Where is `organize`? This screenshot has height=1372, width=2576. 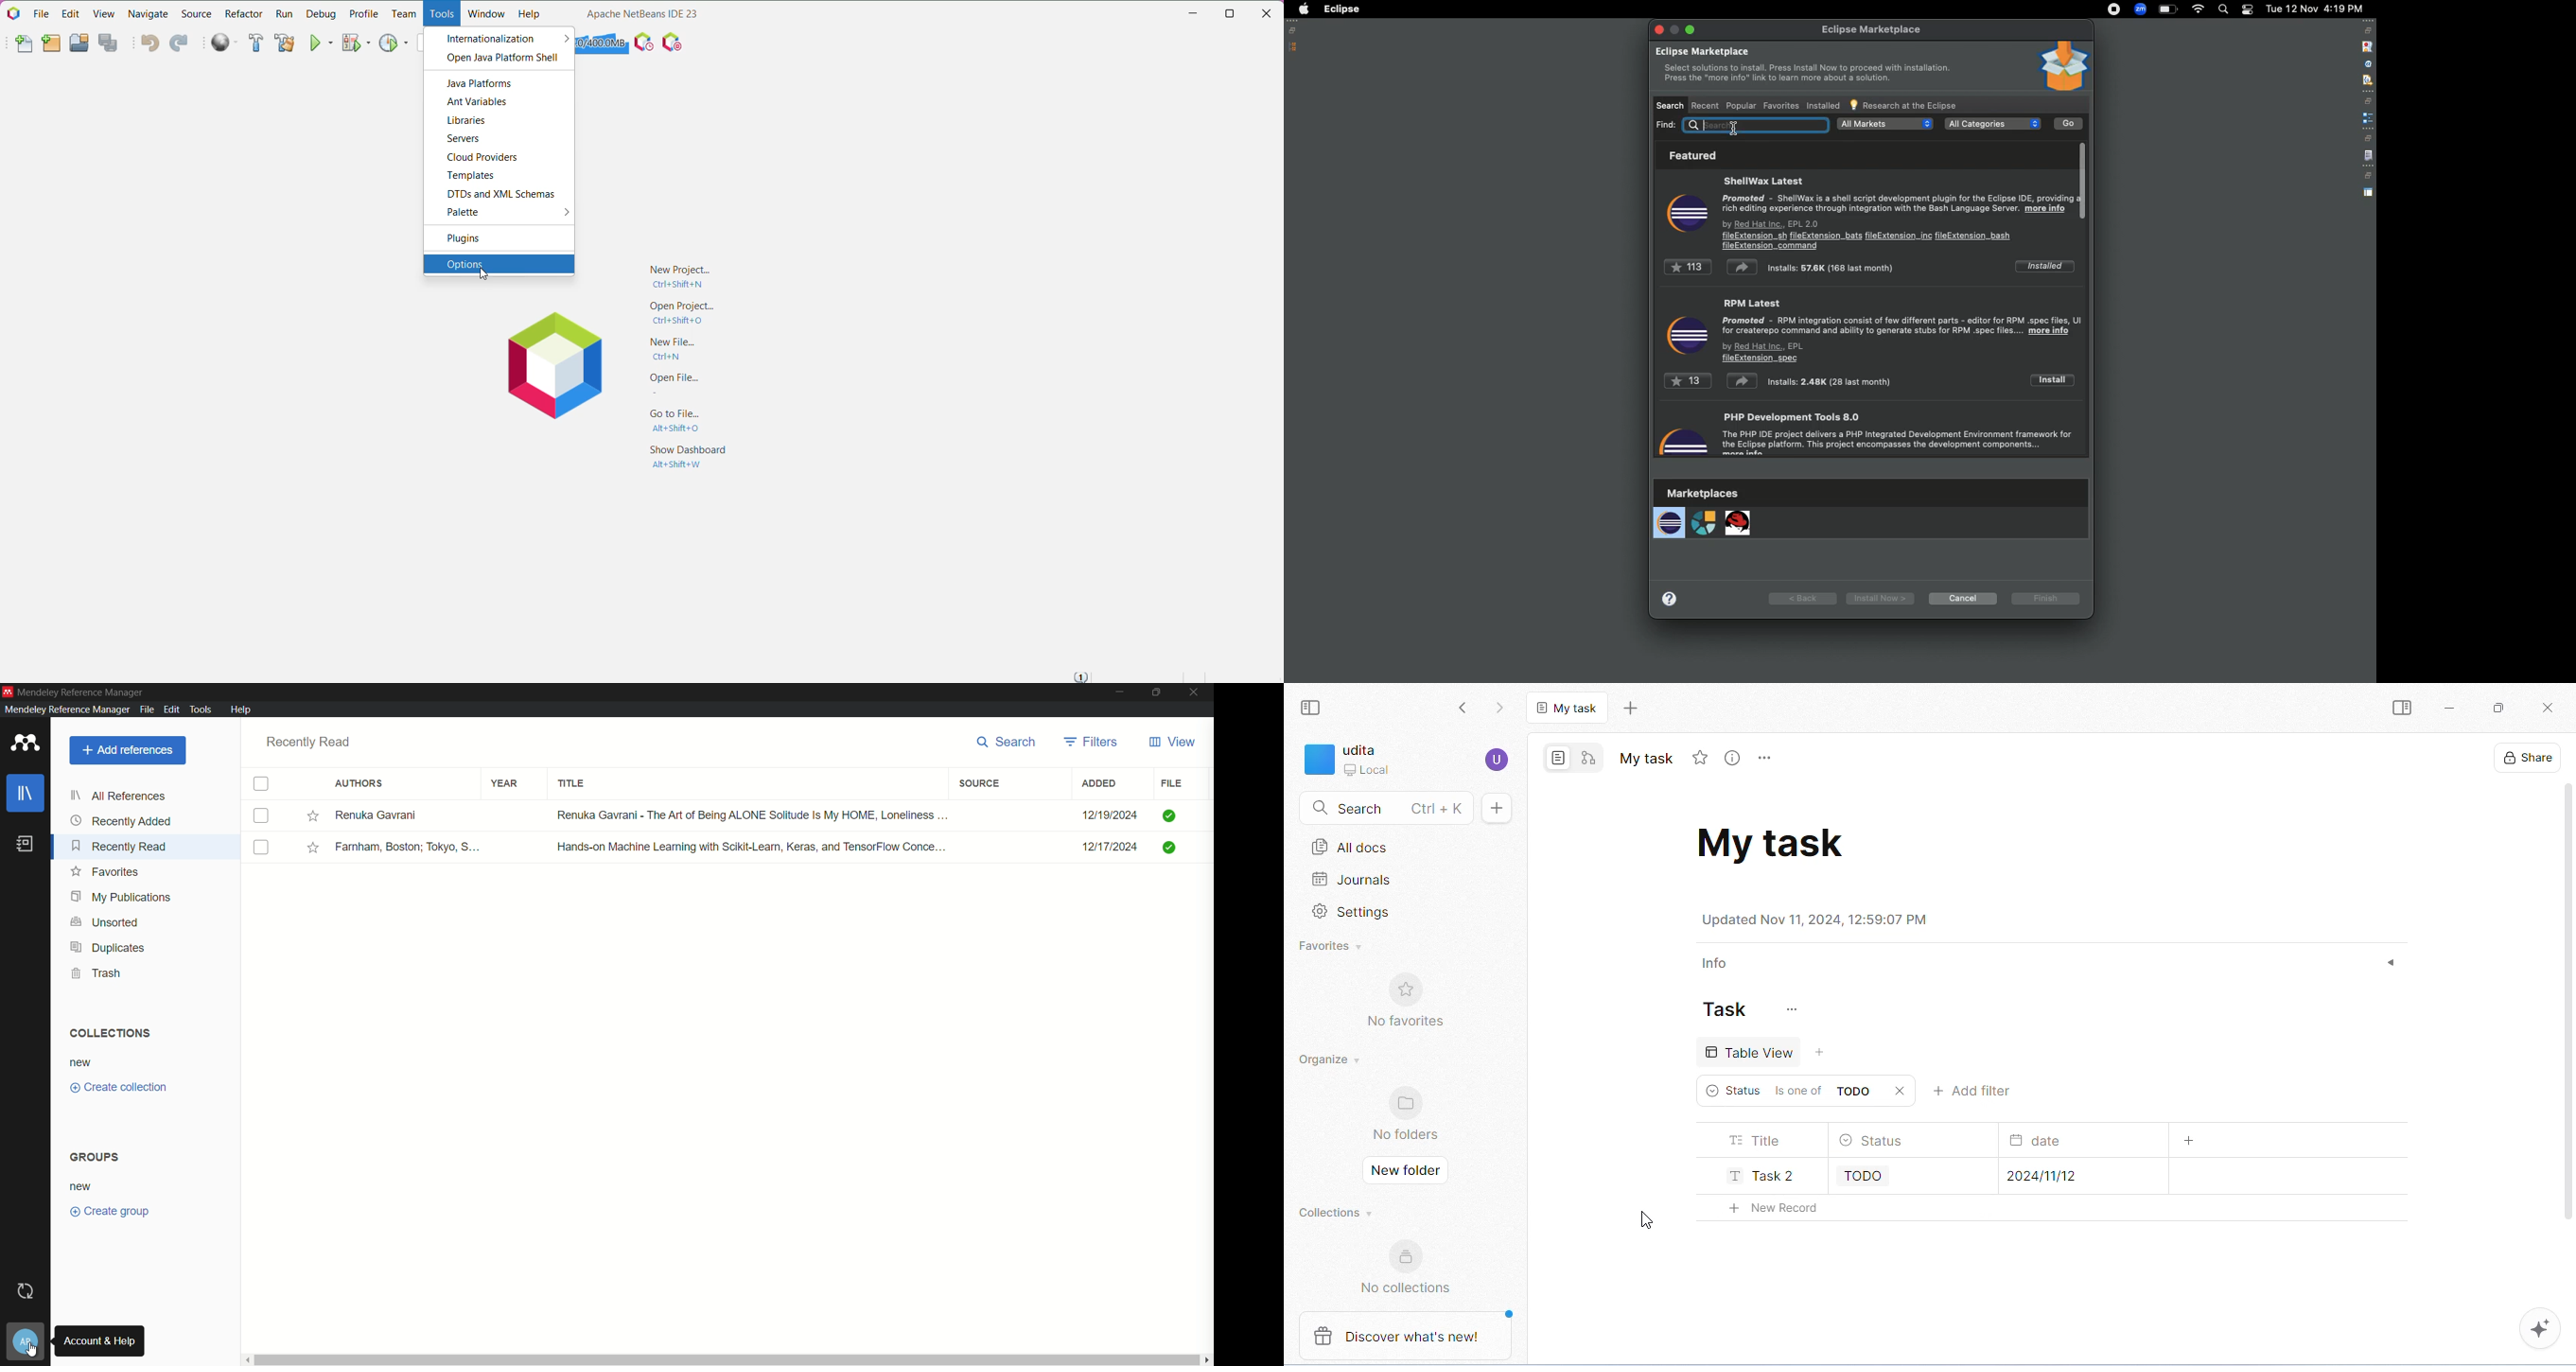
organize is located at coordinates (1329, 1060).